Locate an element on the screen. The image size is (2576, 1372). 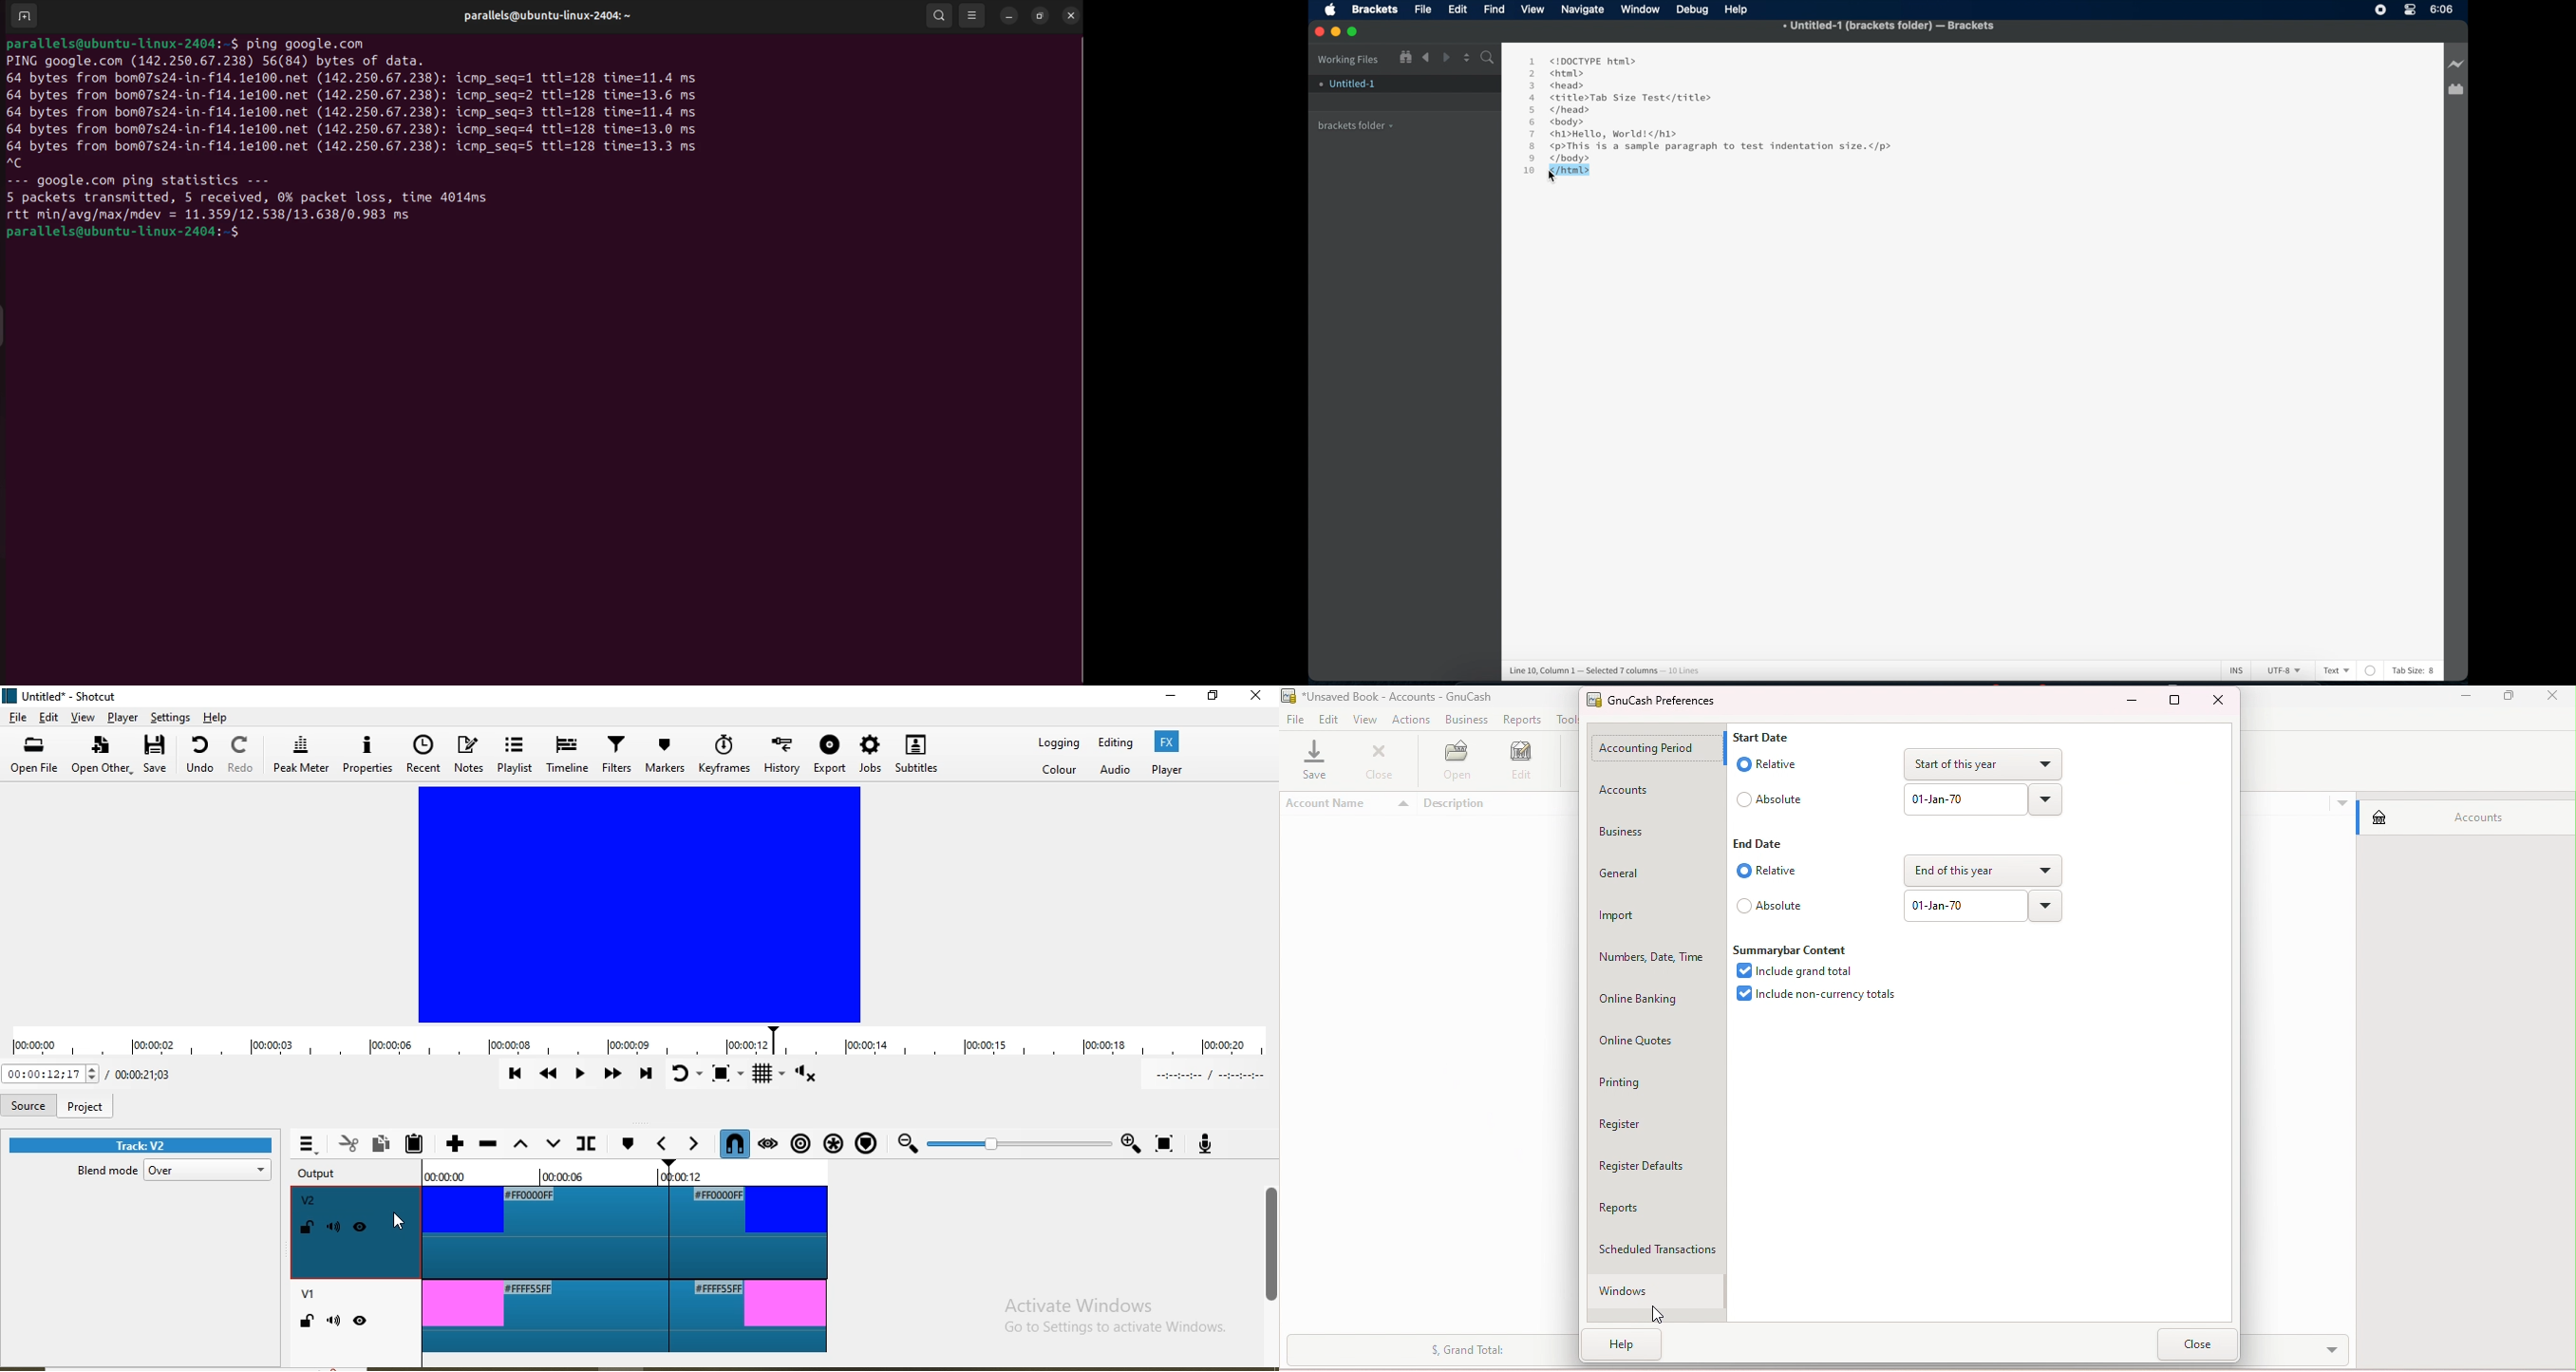
Ripple delete is located at coordinates (488, 1144).